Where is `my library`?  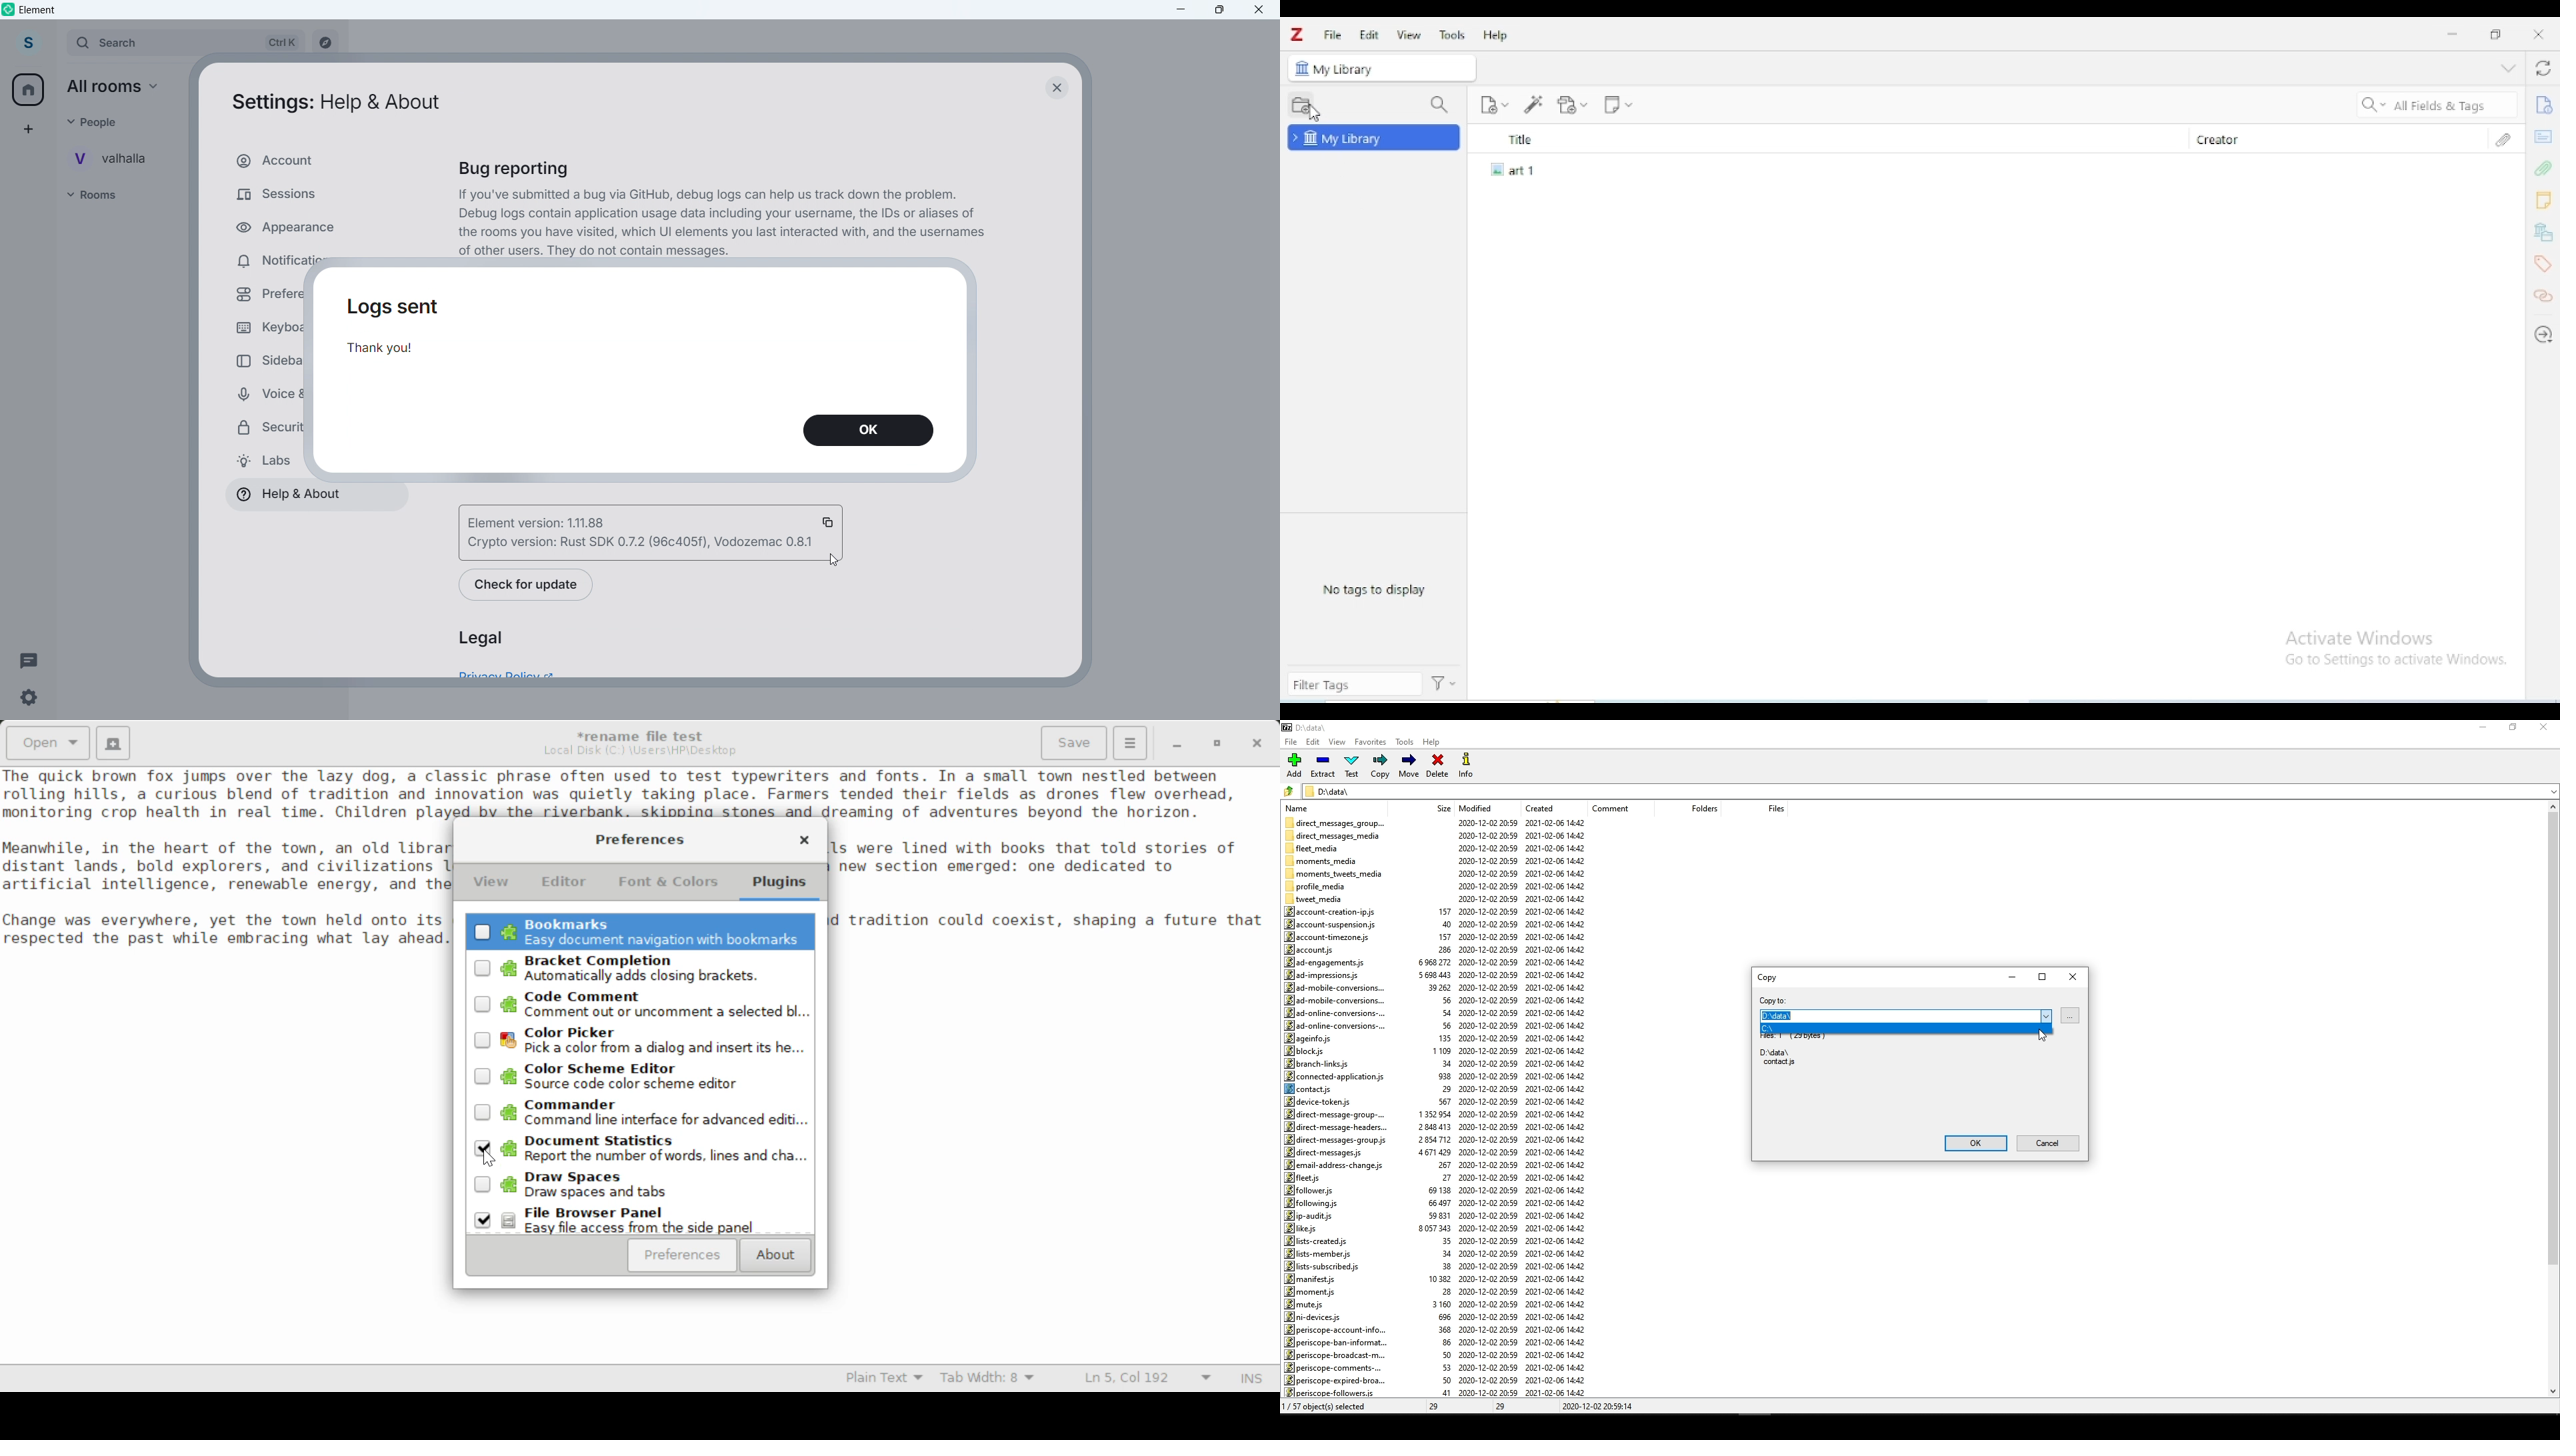
my library is located at coordinates (1374, 138).